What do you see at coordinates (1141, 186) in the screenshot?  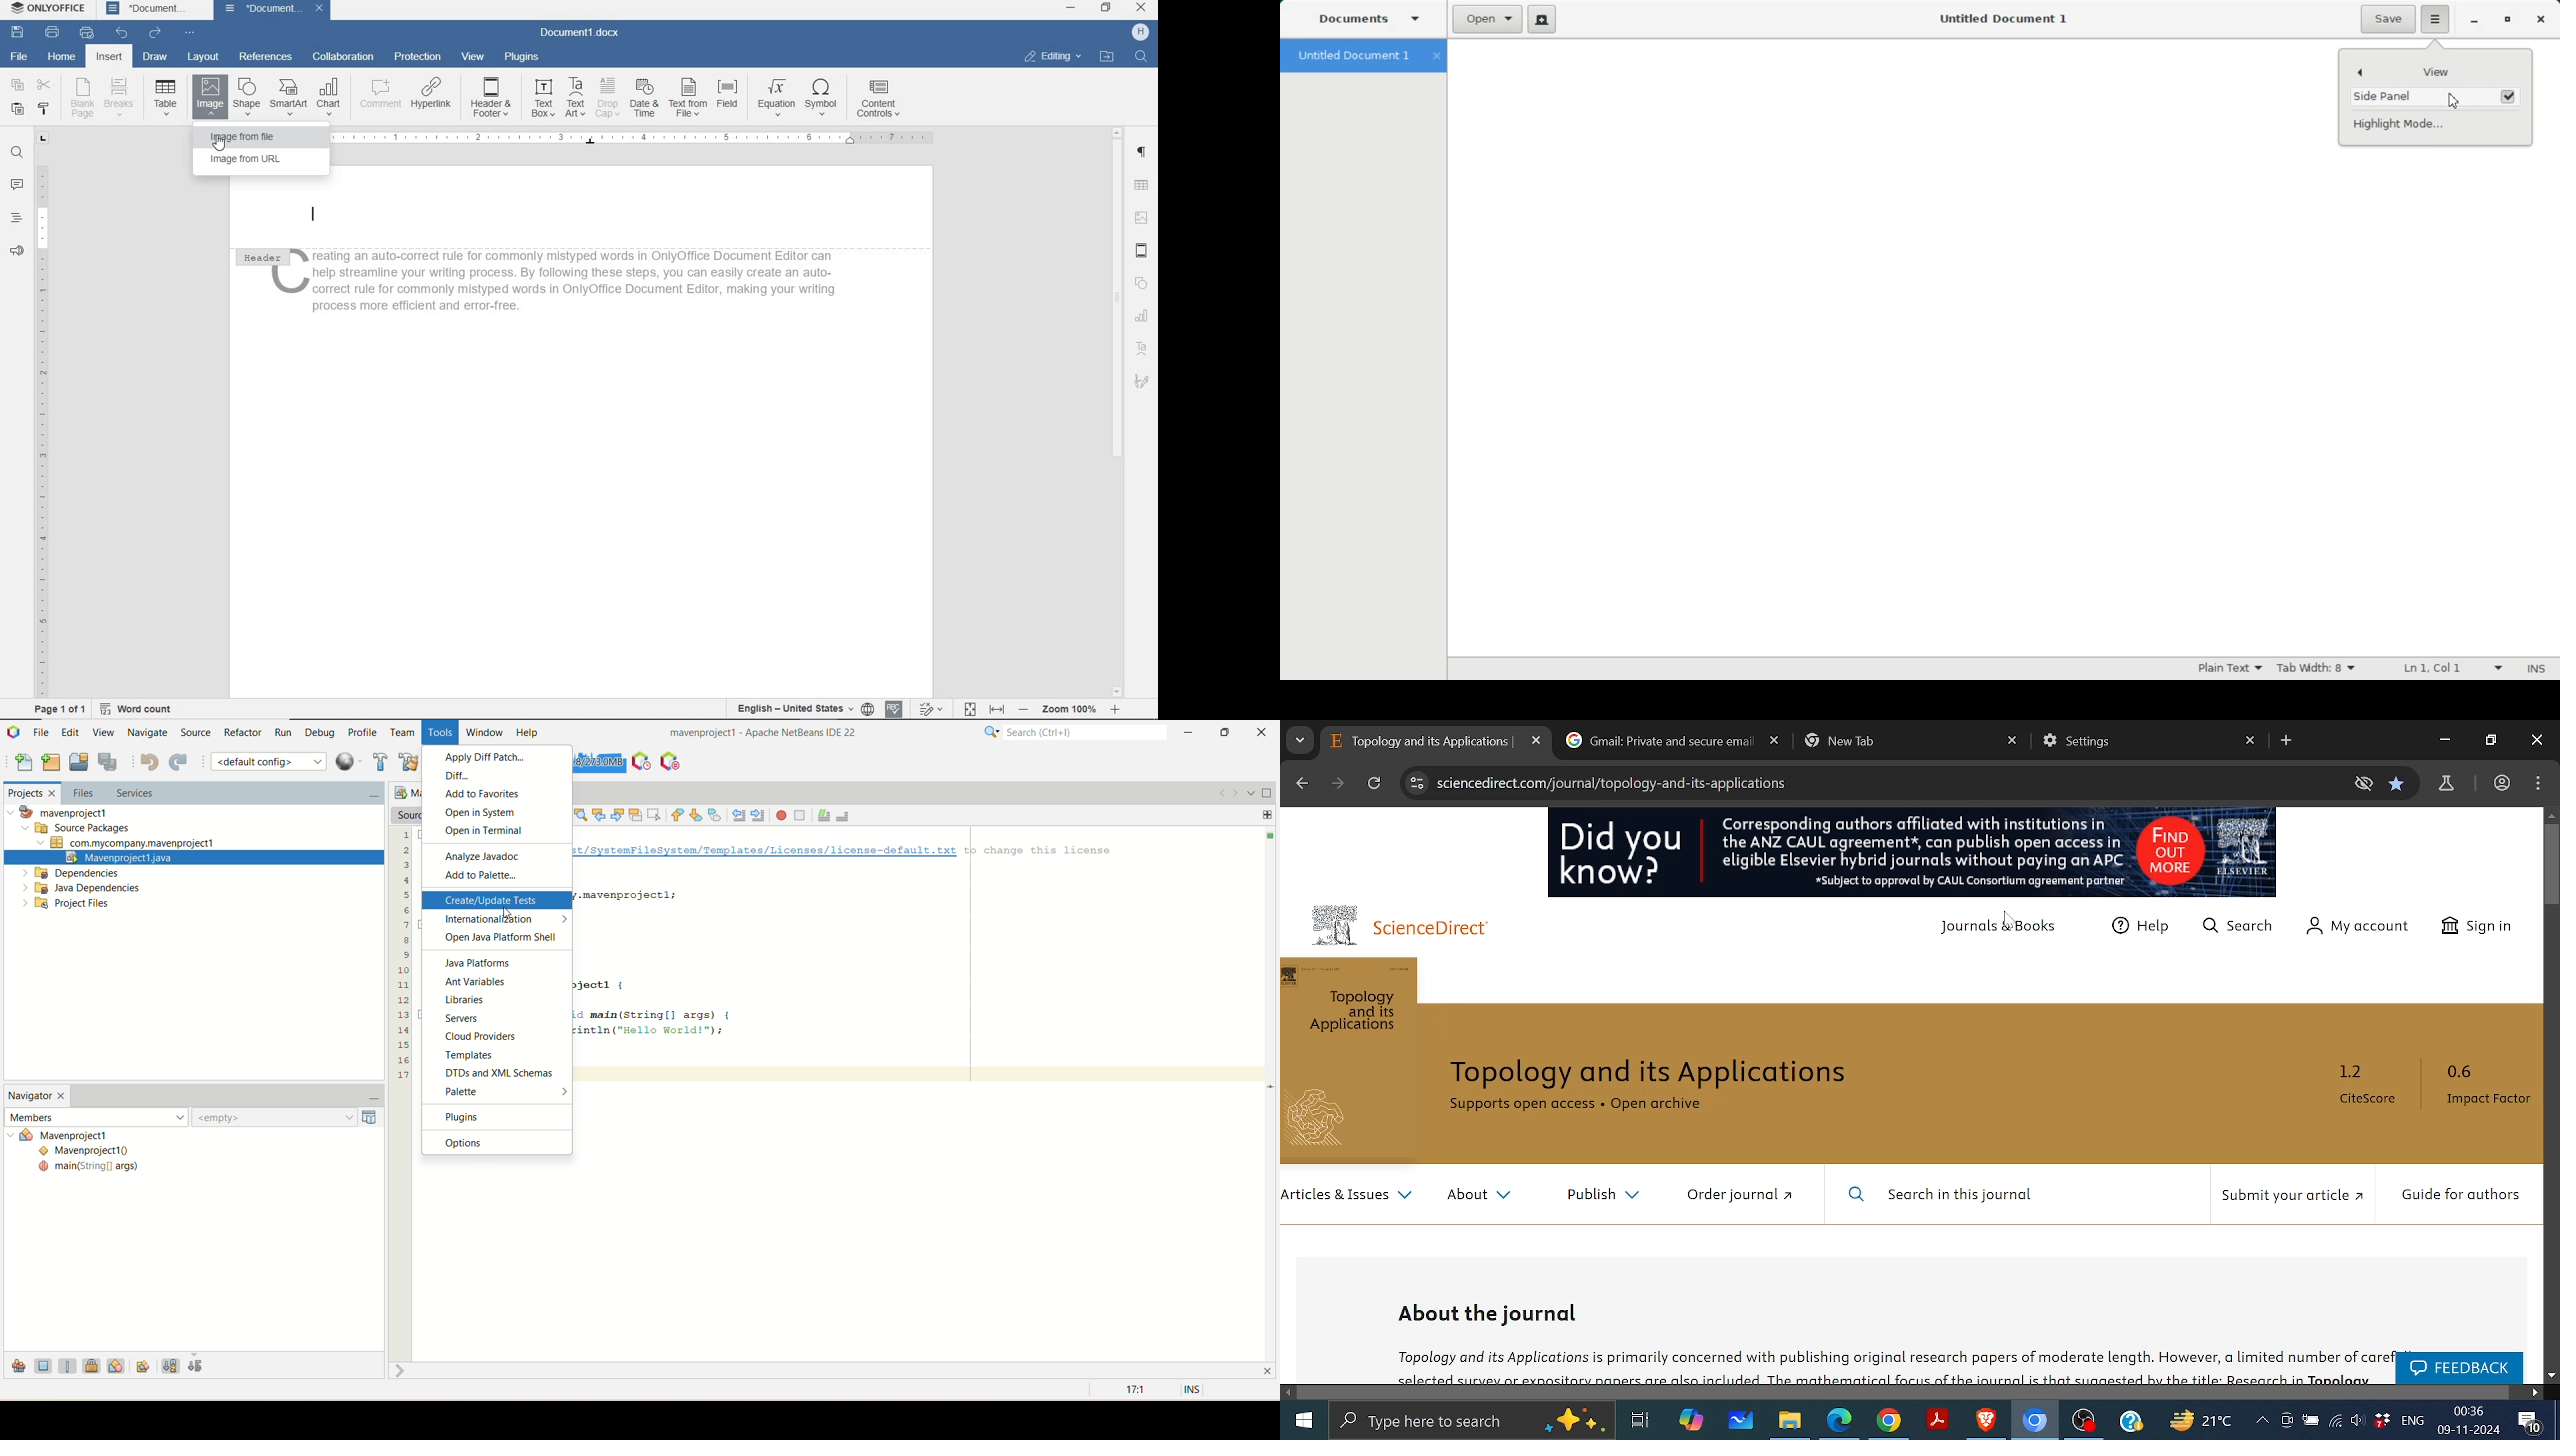 I see `TABLE` at bounding box center [1141, 186].